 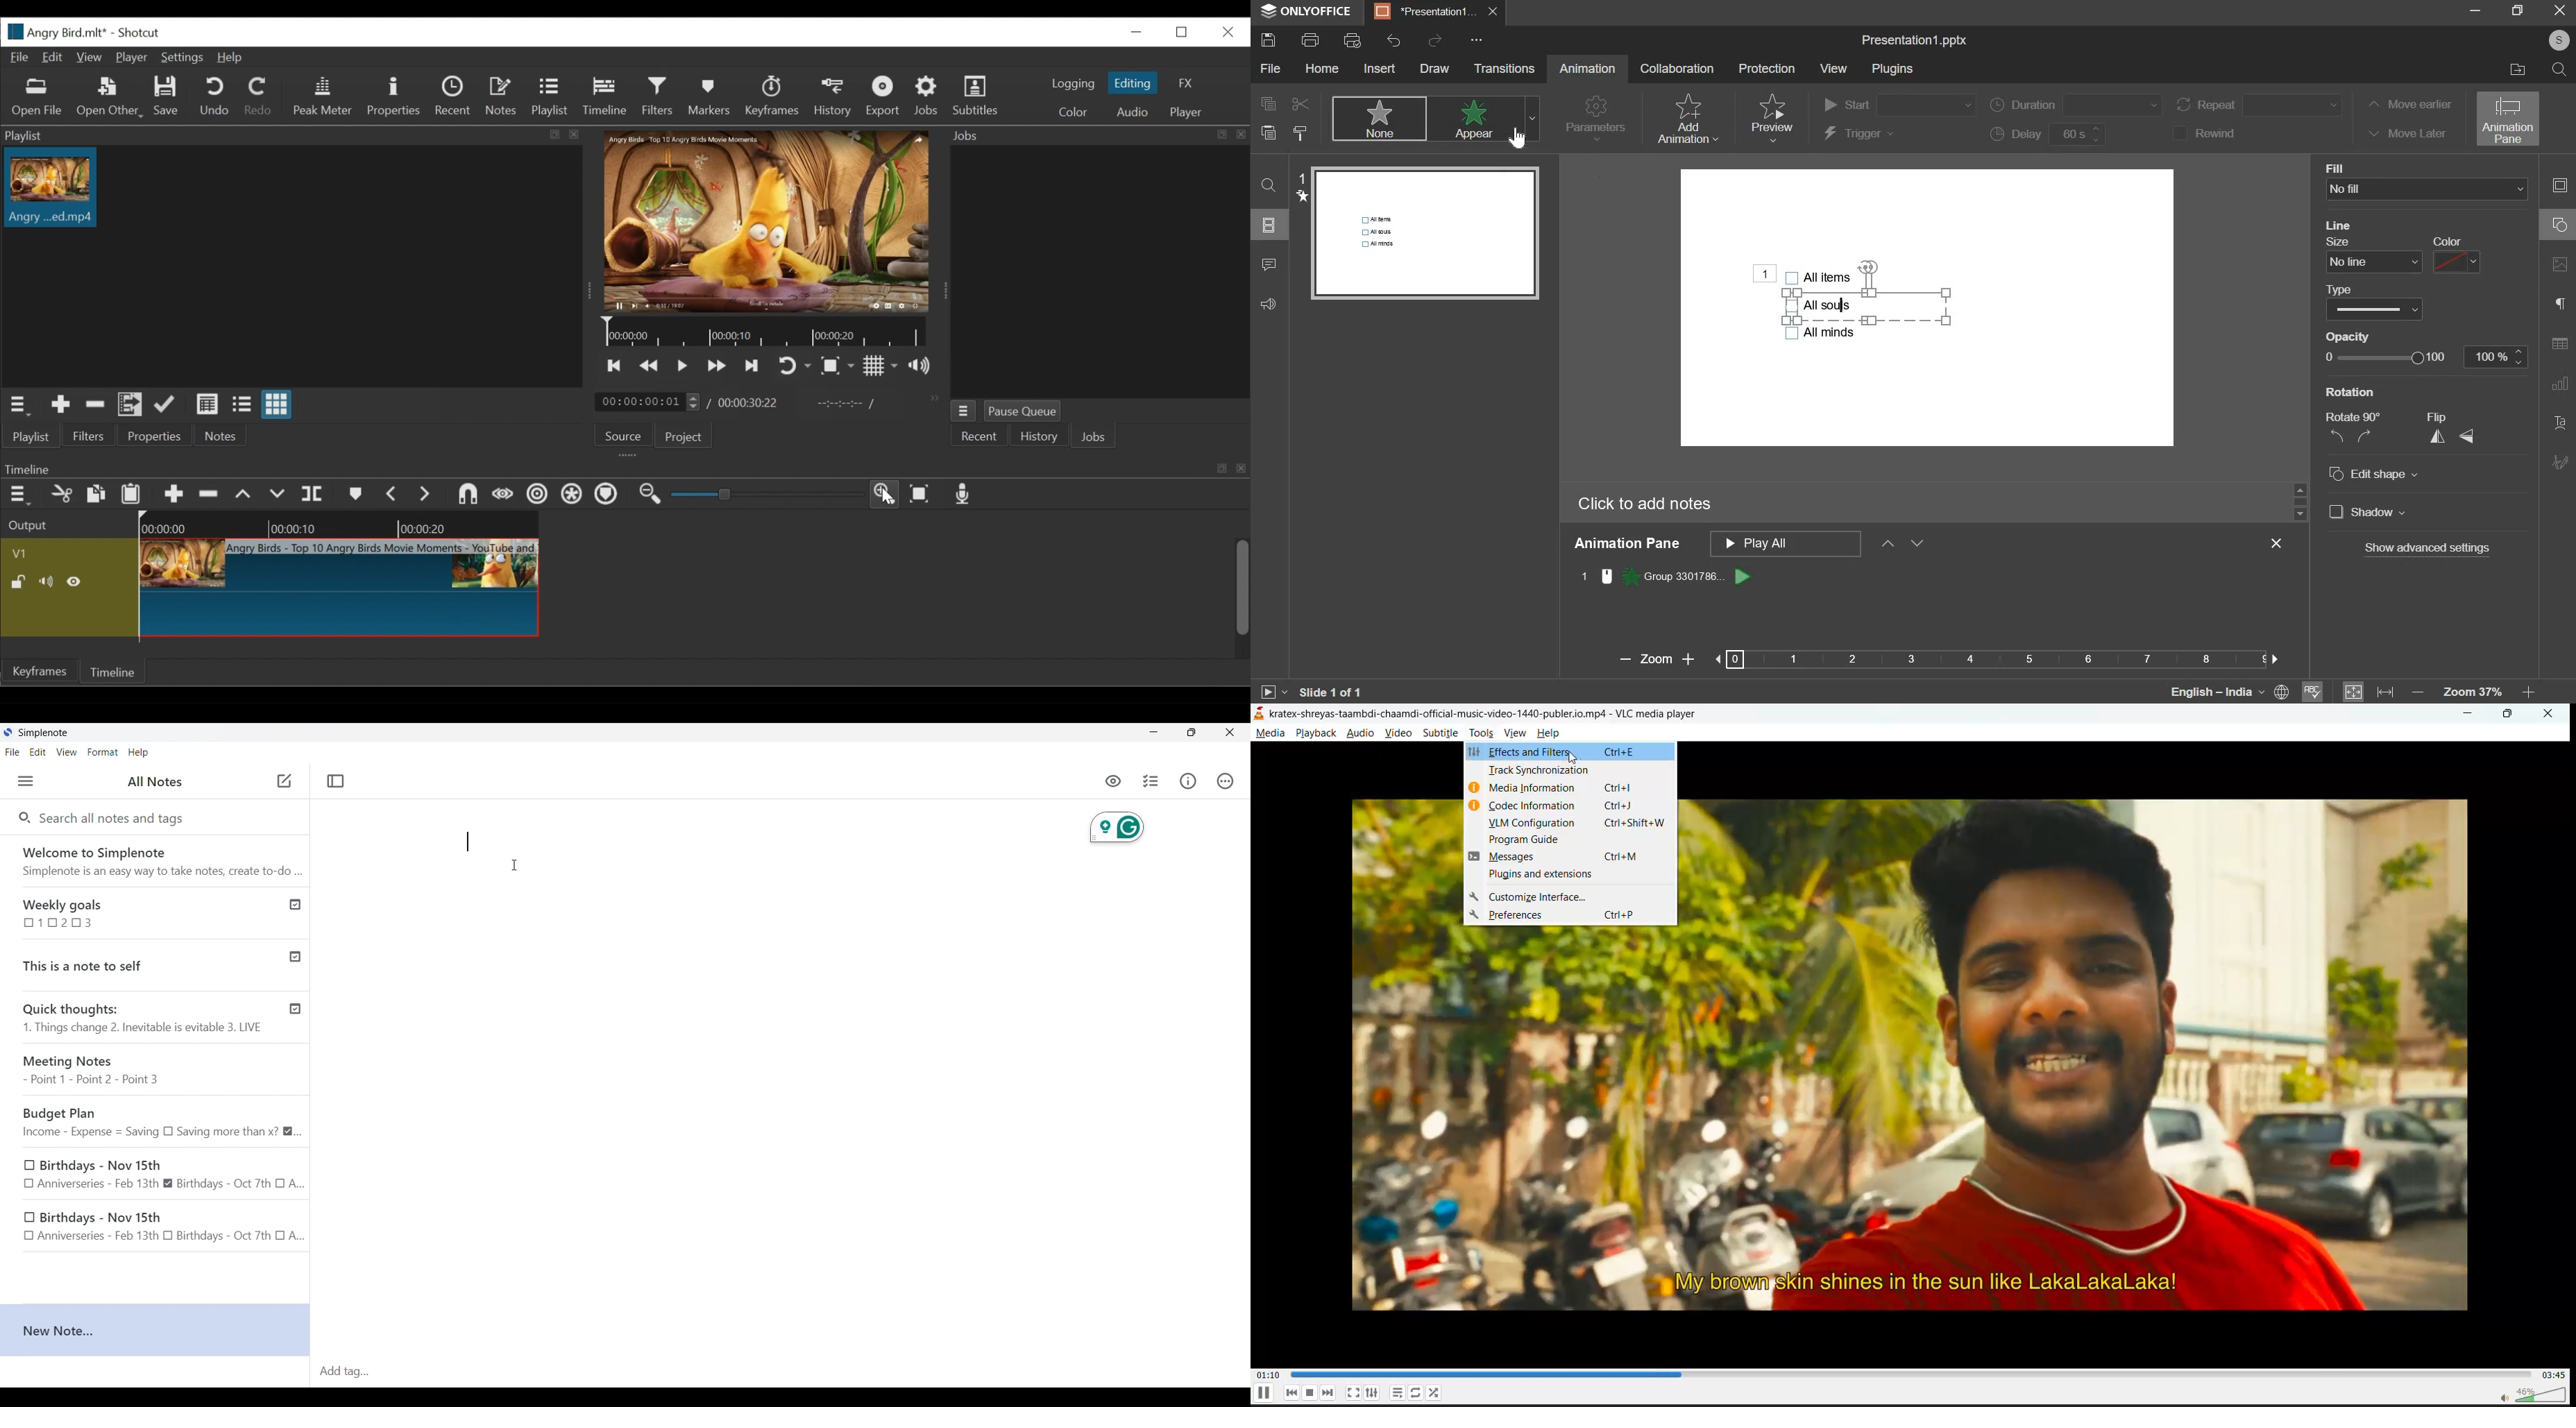 I want to click on help, so click(x=1552, y=733).